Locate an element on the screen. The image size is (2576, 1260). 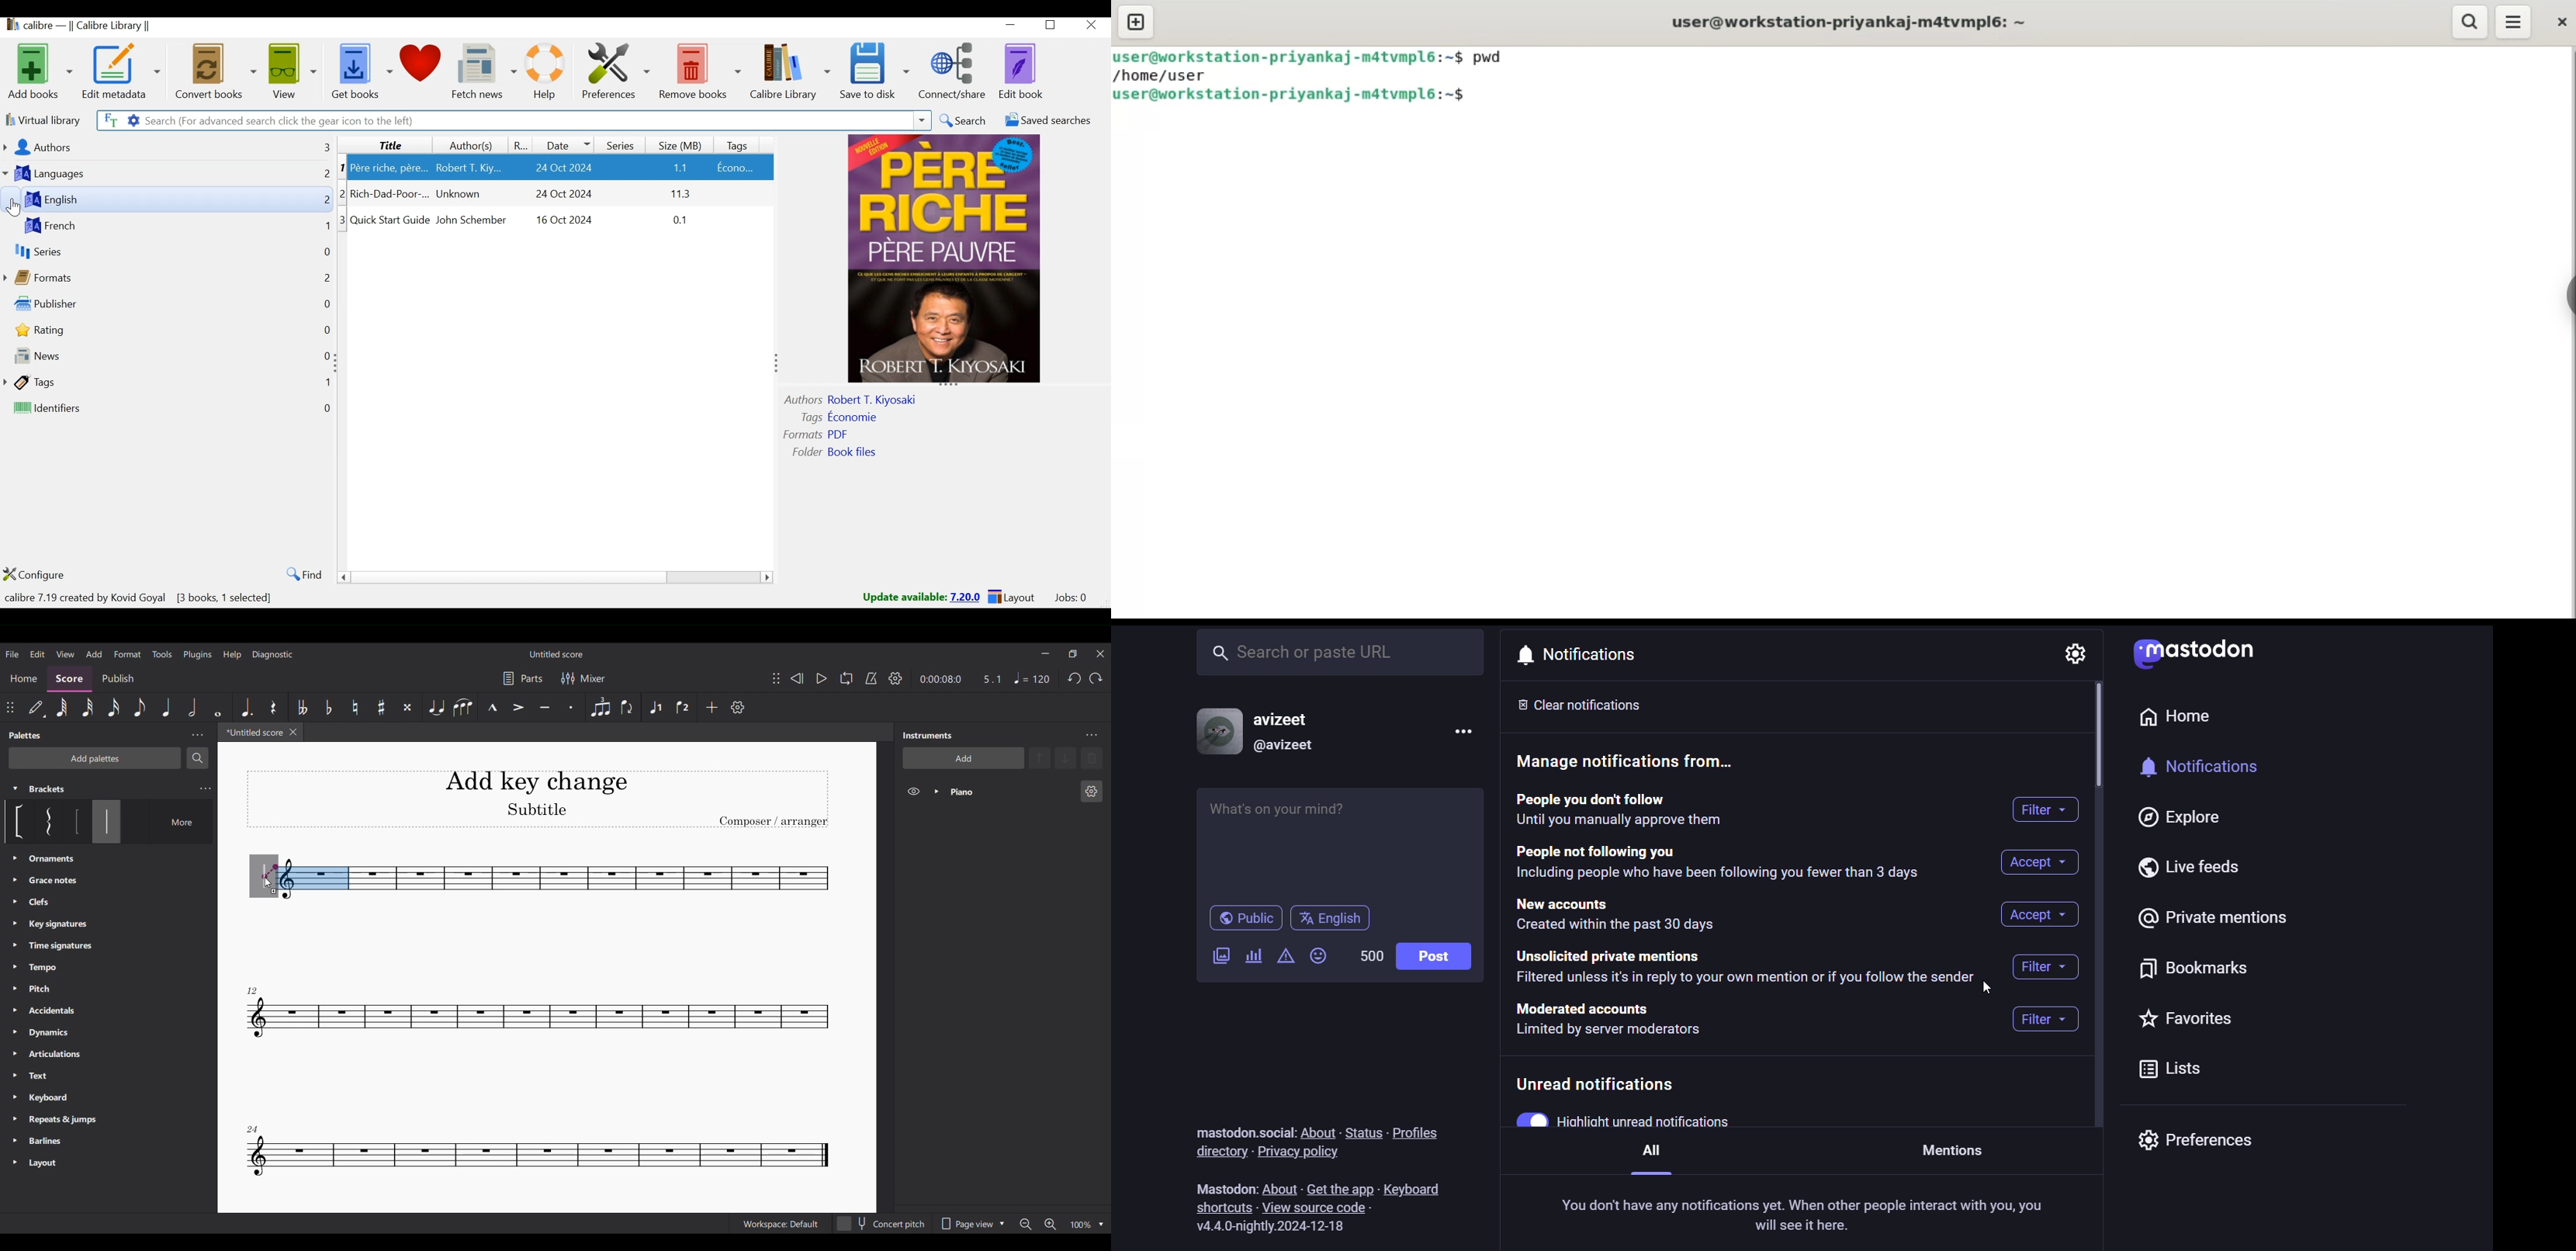
filter is located at coordinates (2048, 968).